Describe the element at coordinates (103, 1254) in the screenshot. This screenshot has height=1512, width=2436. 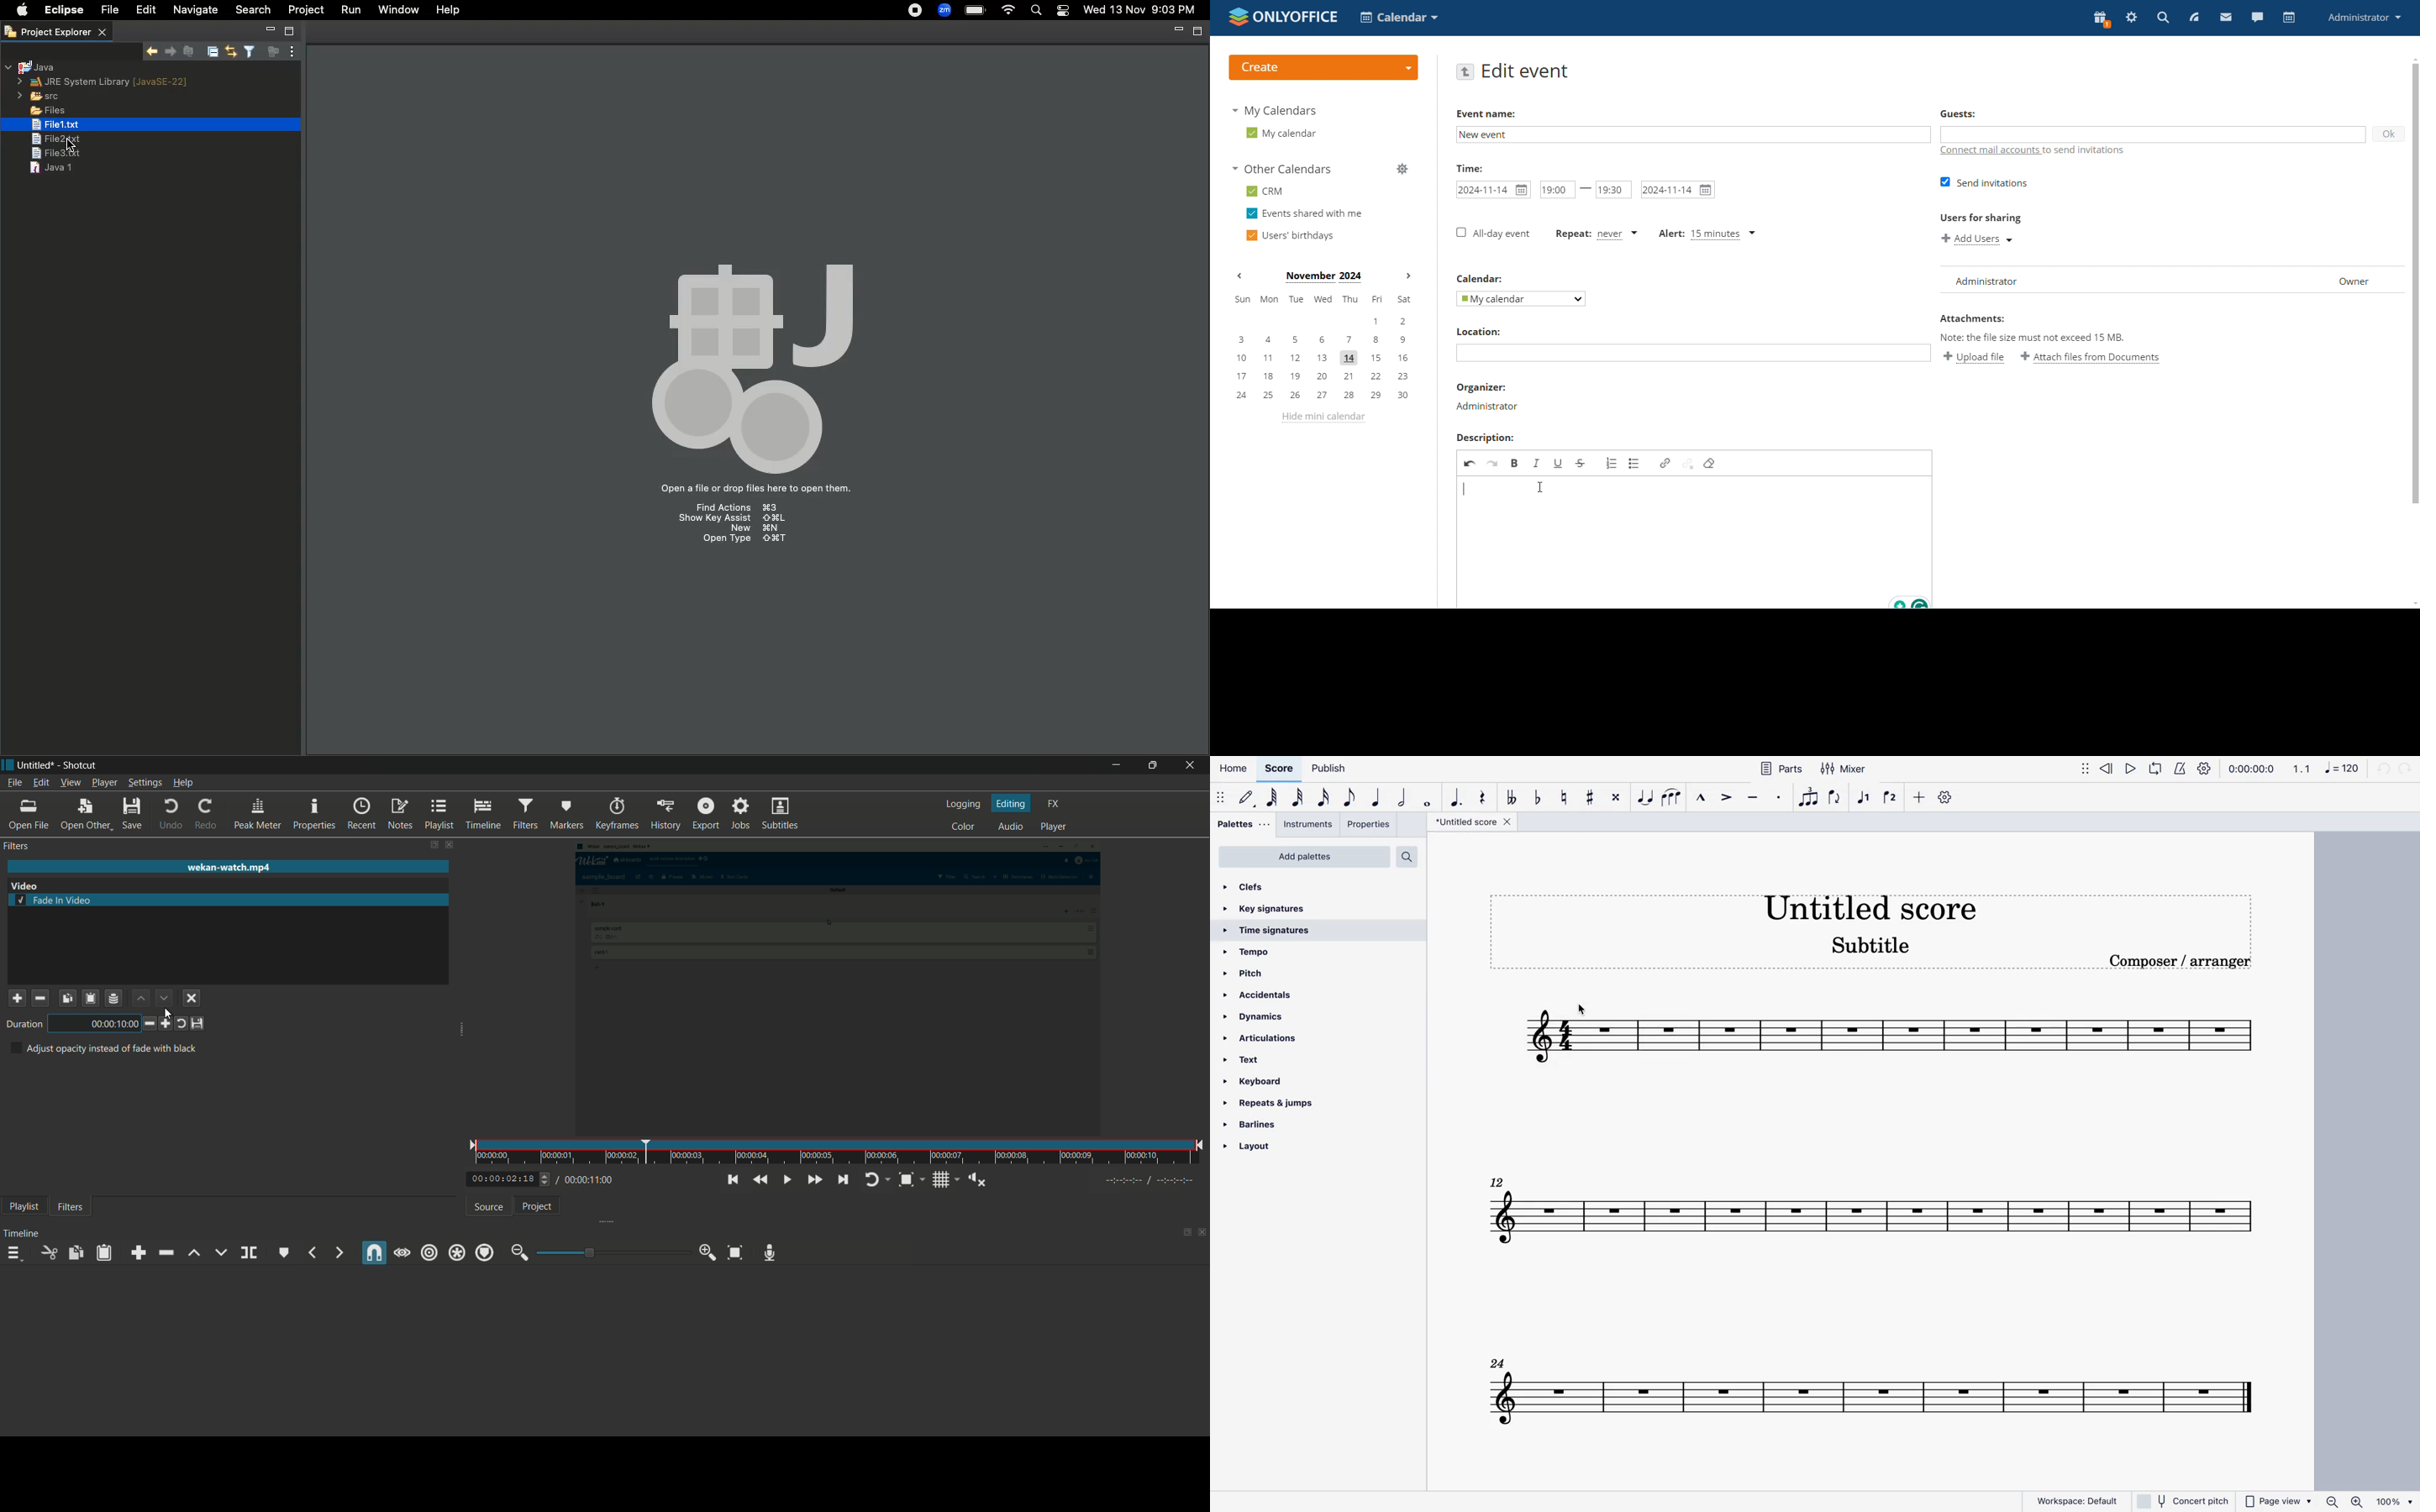
I see `paste` at that location.